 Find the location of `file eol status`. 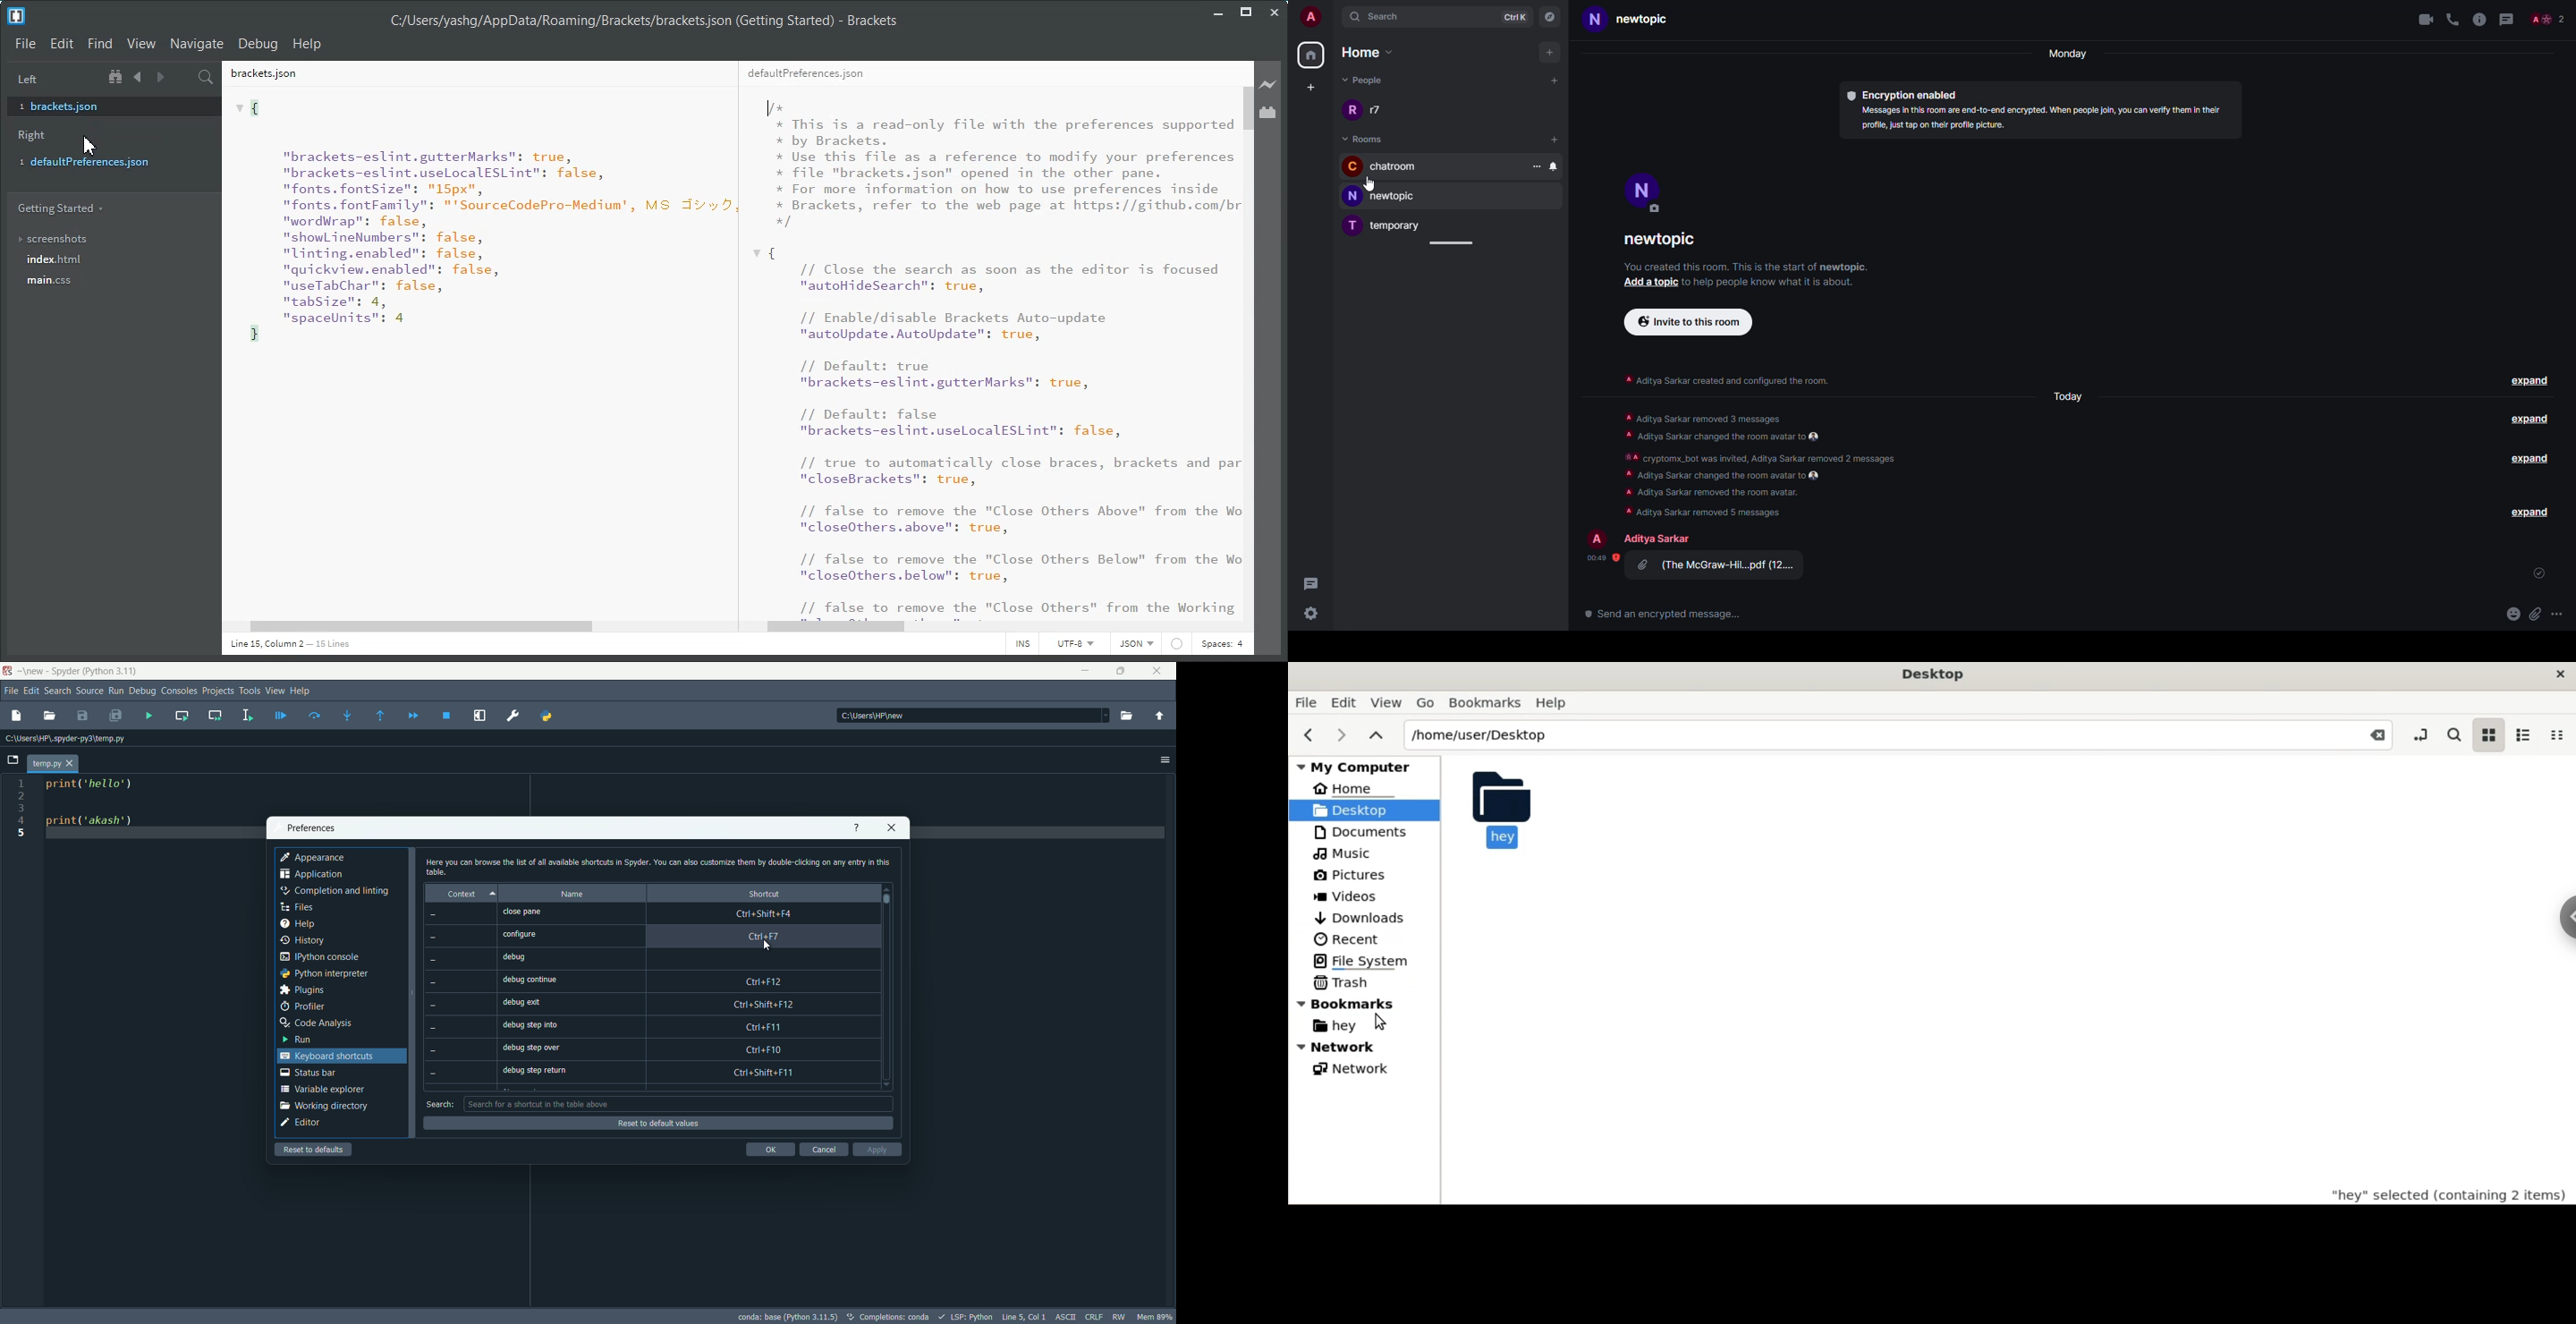

file eol status is located at coordinates (1093, 1315).